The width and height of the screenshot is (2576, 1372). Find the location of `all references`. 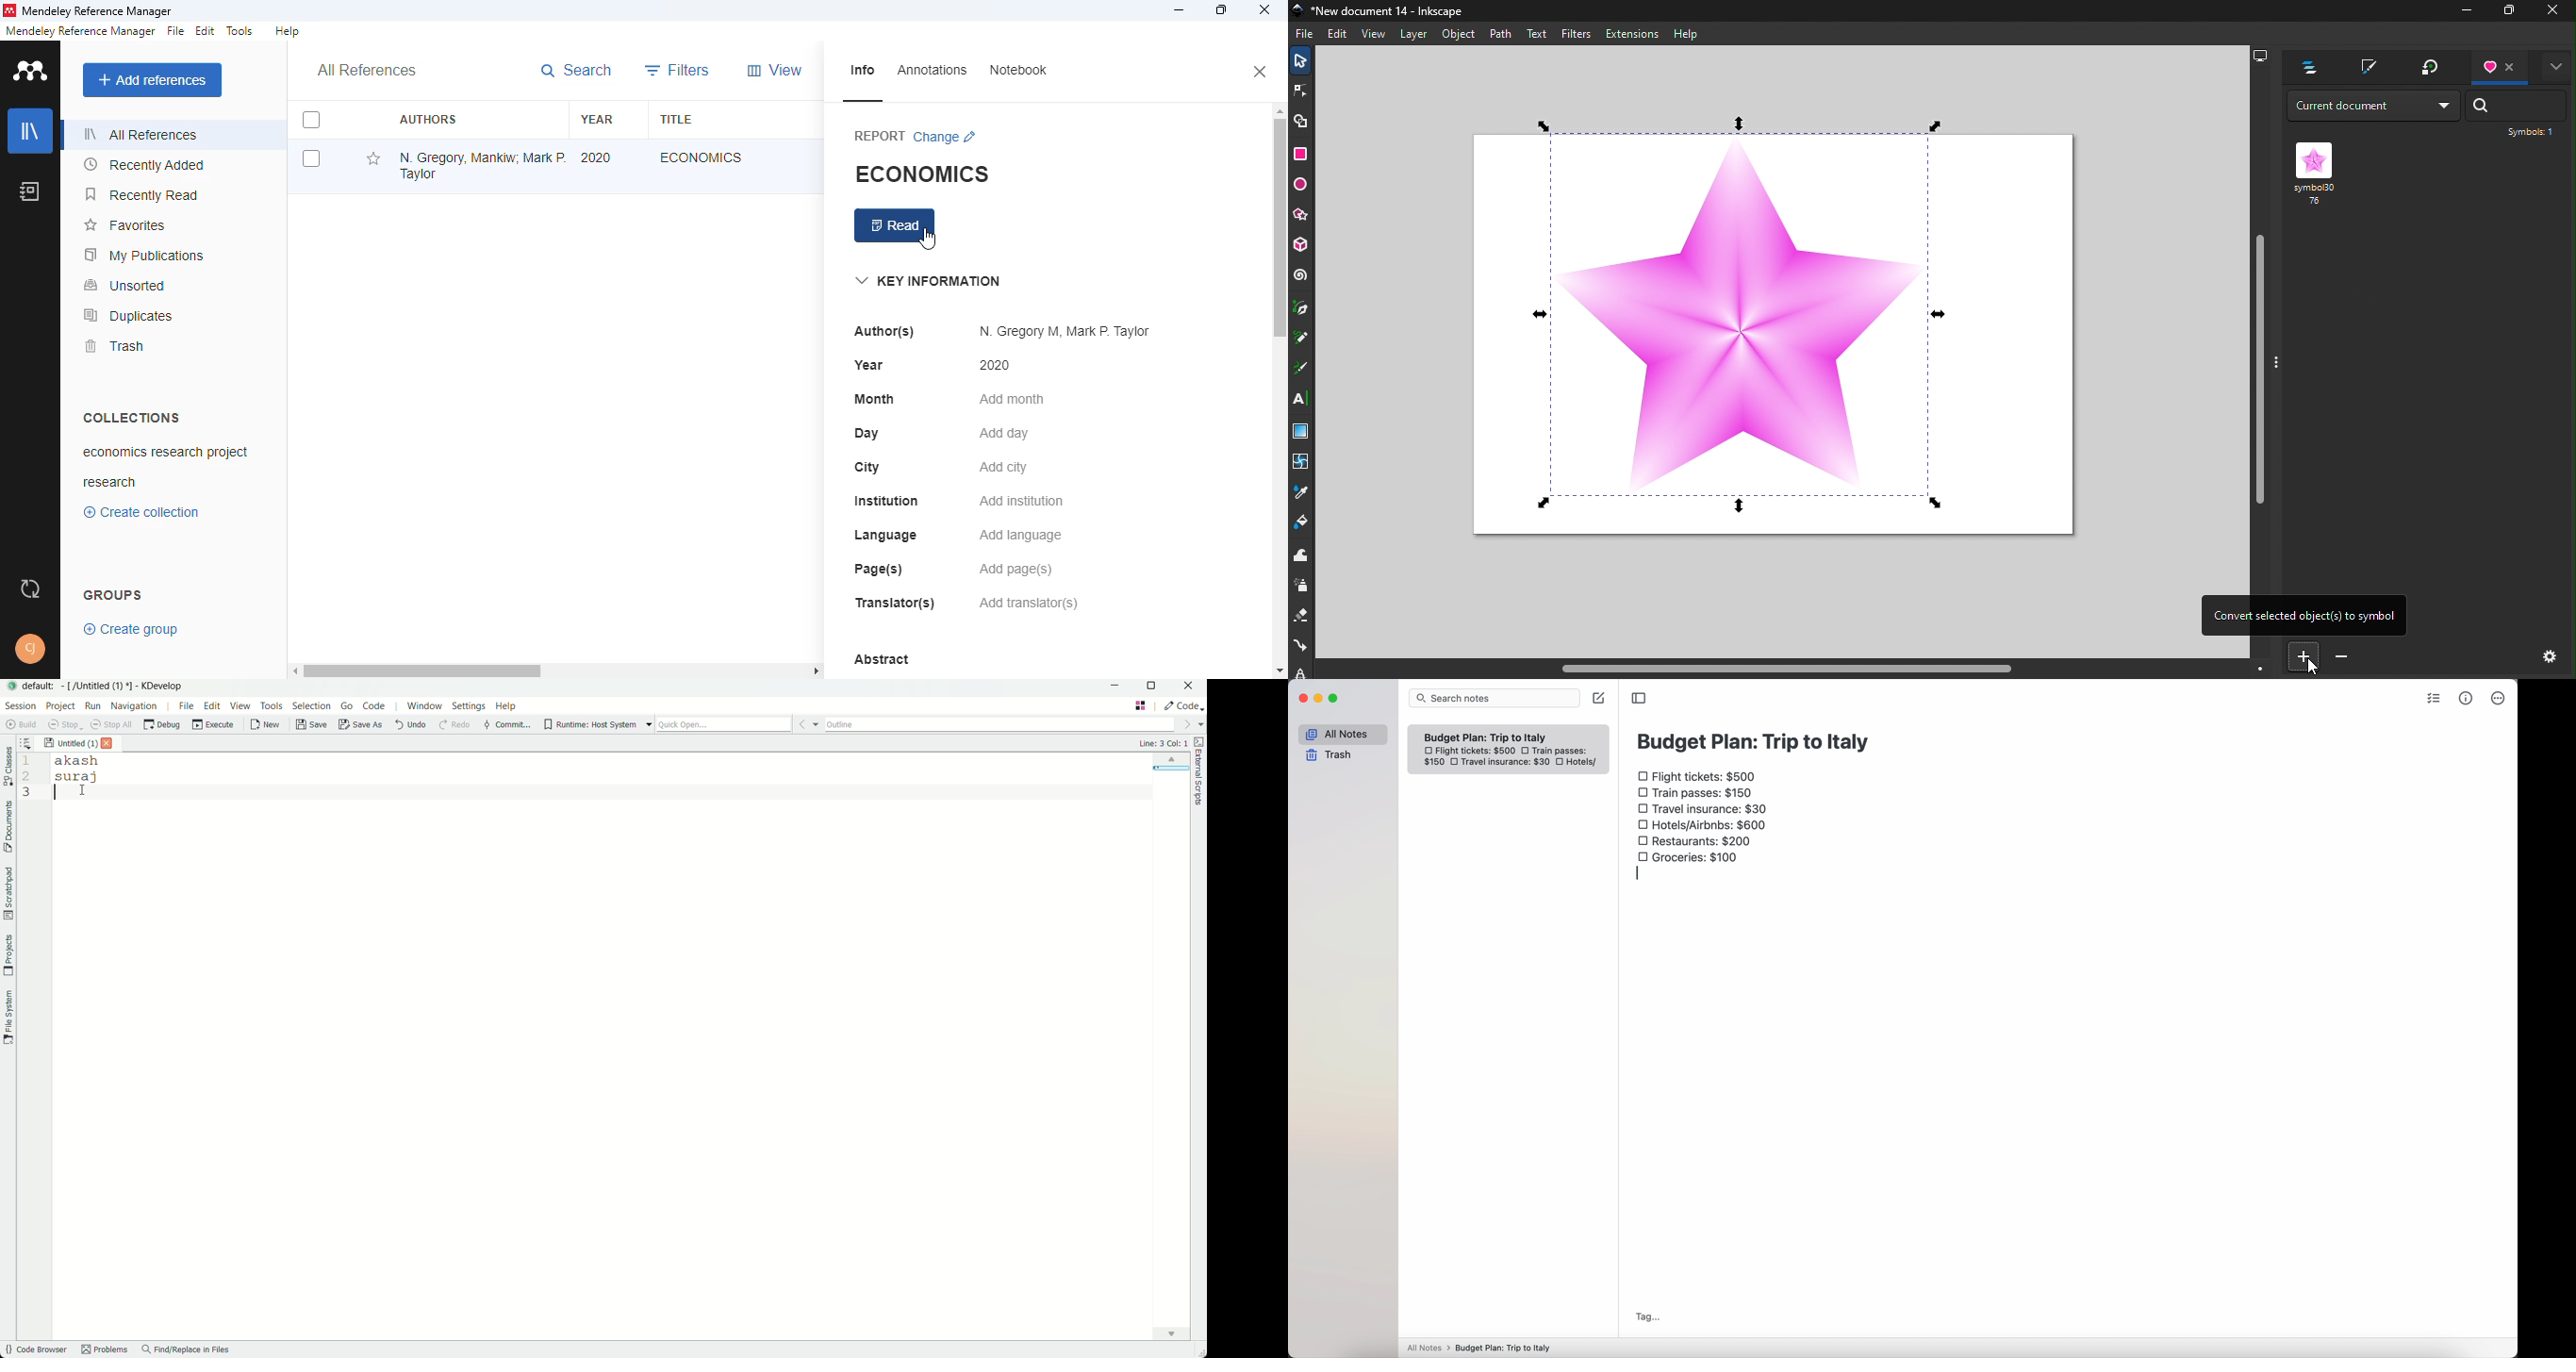

all references is located at coordinates (369, 69).